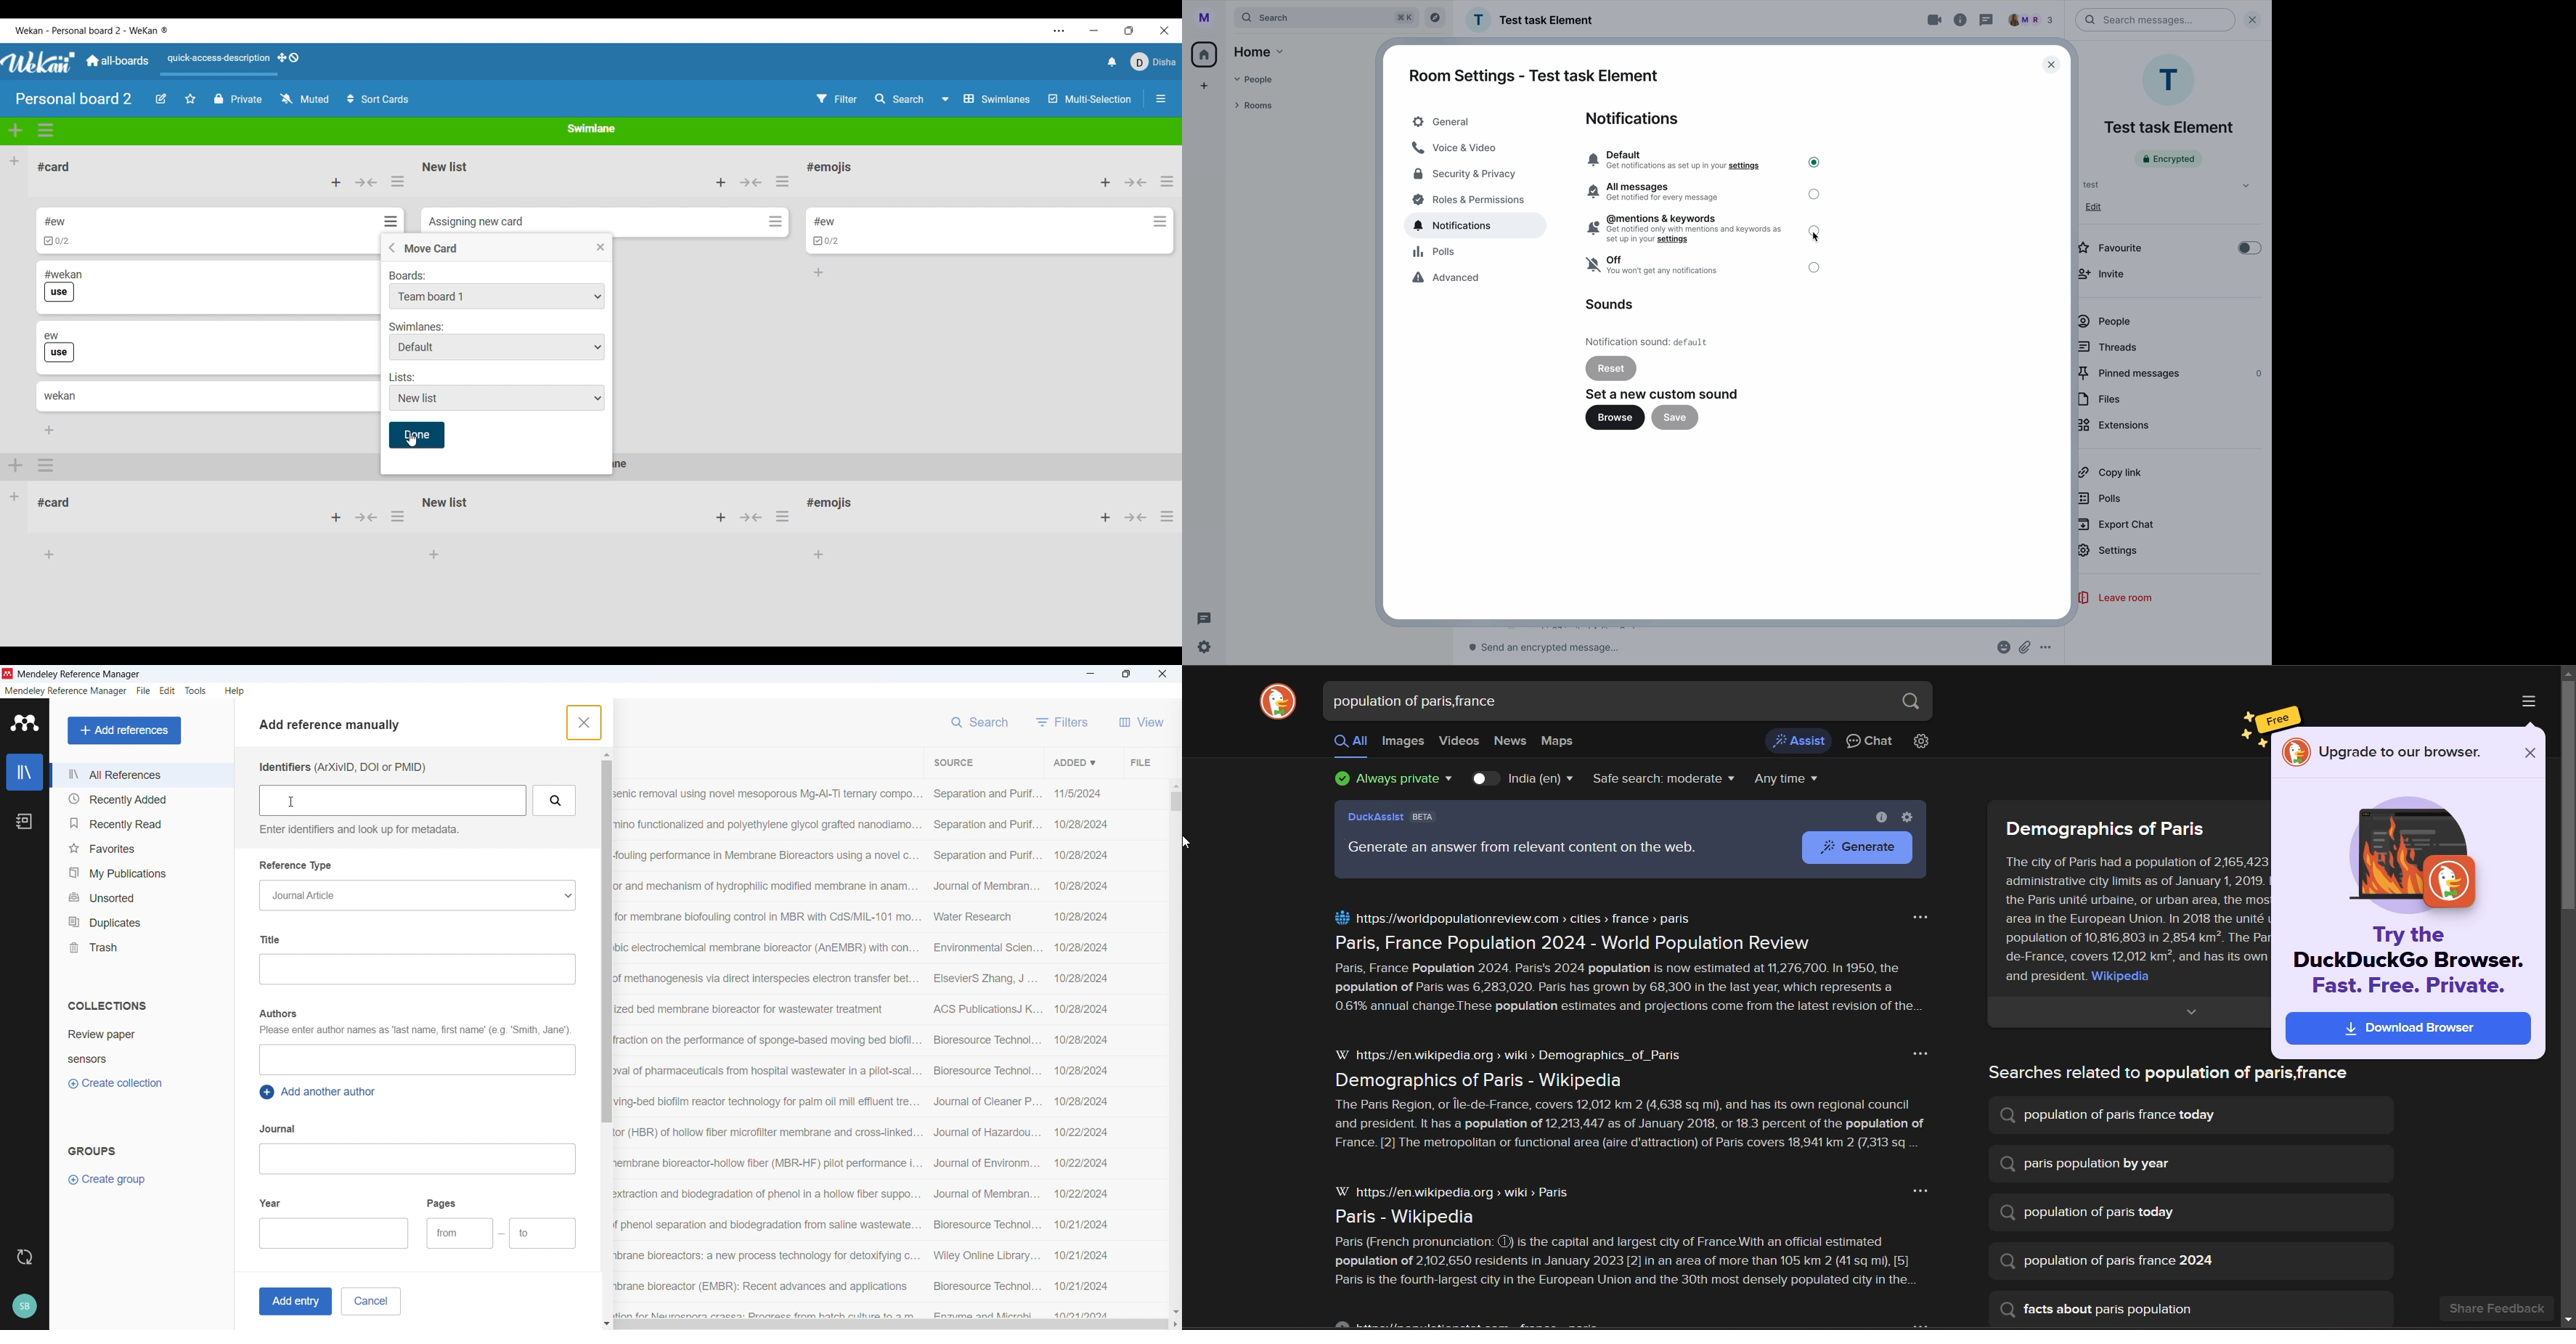 The height and width of the screenshot is (1344, 2576). I want to click on settings, so click(1204, 648).